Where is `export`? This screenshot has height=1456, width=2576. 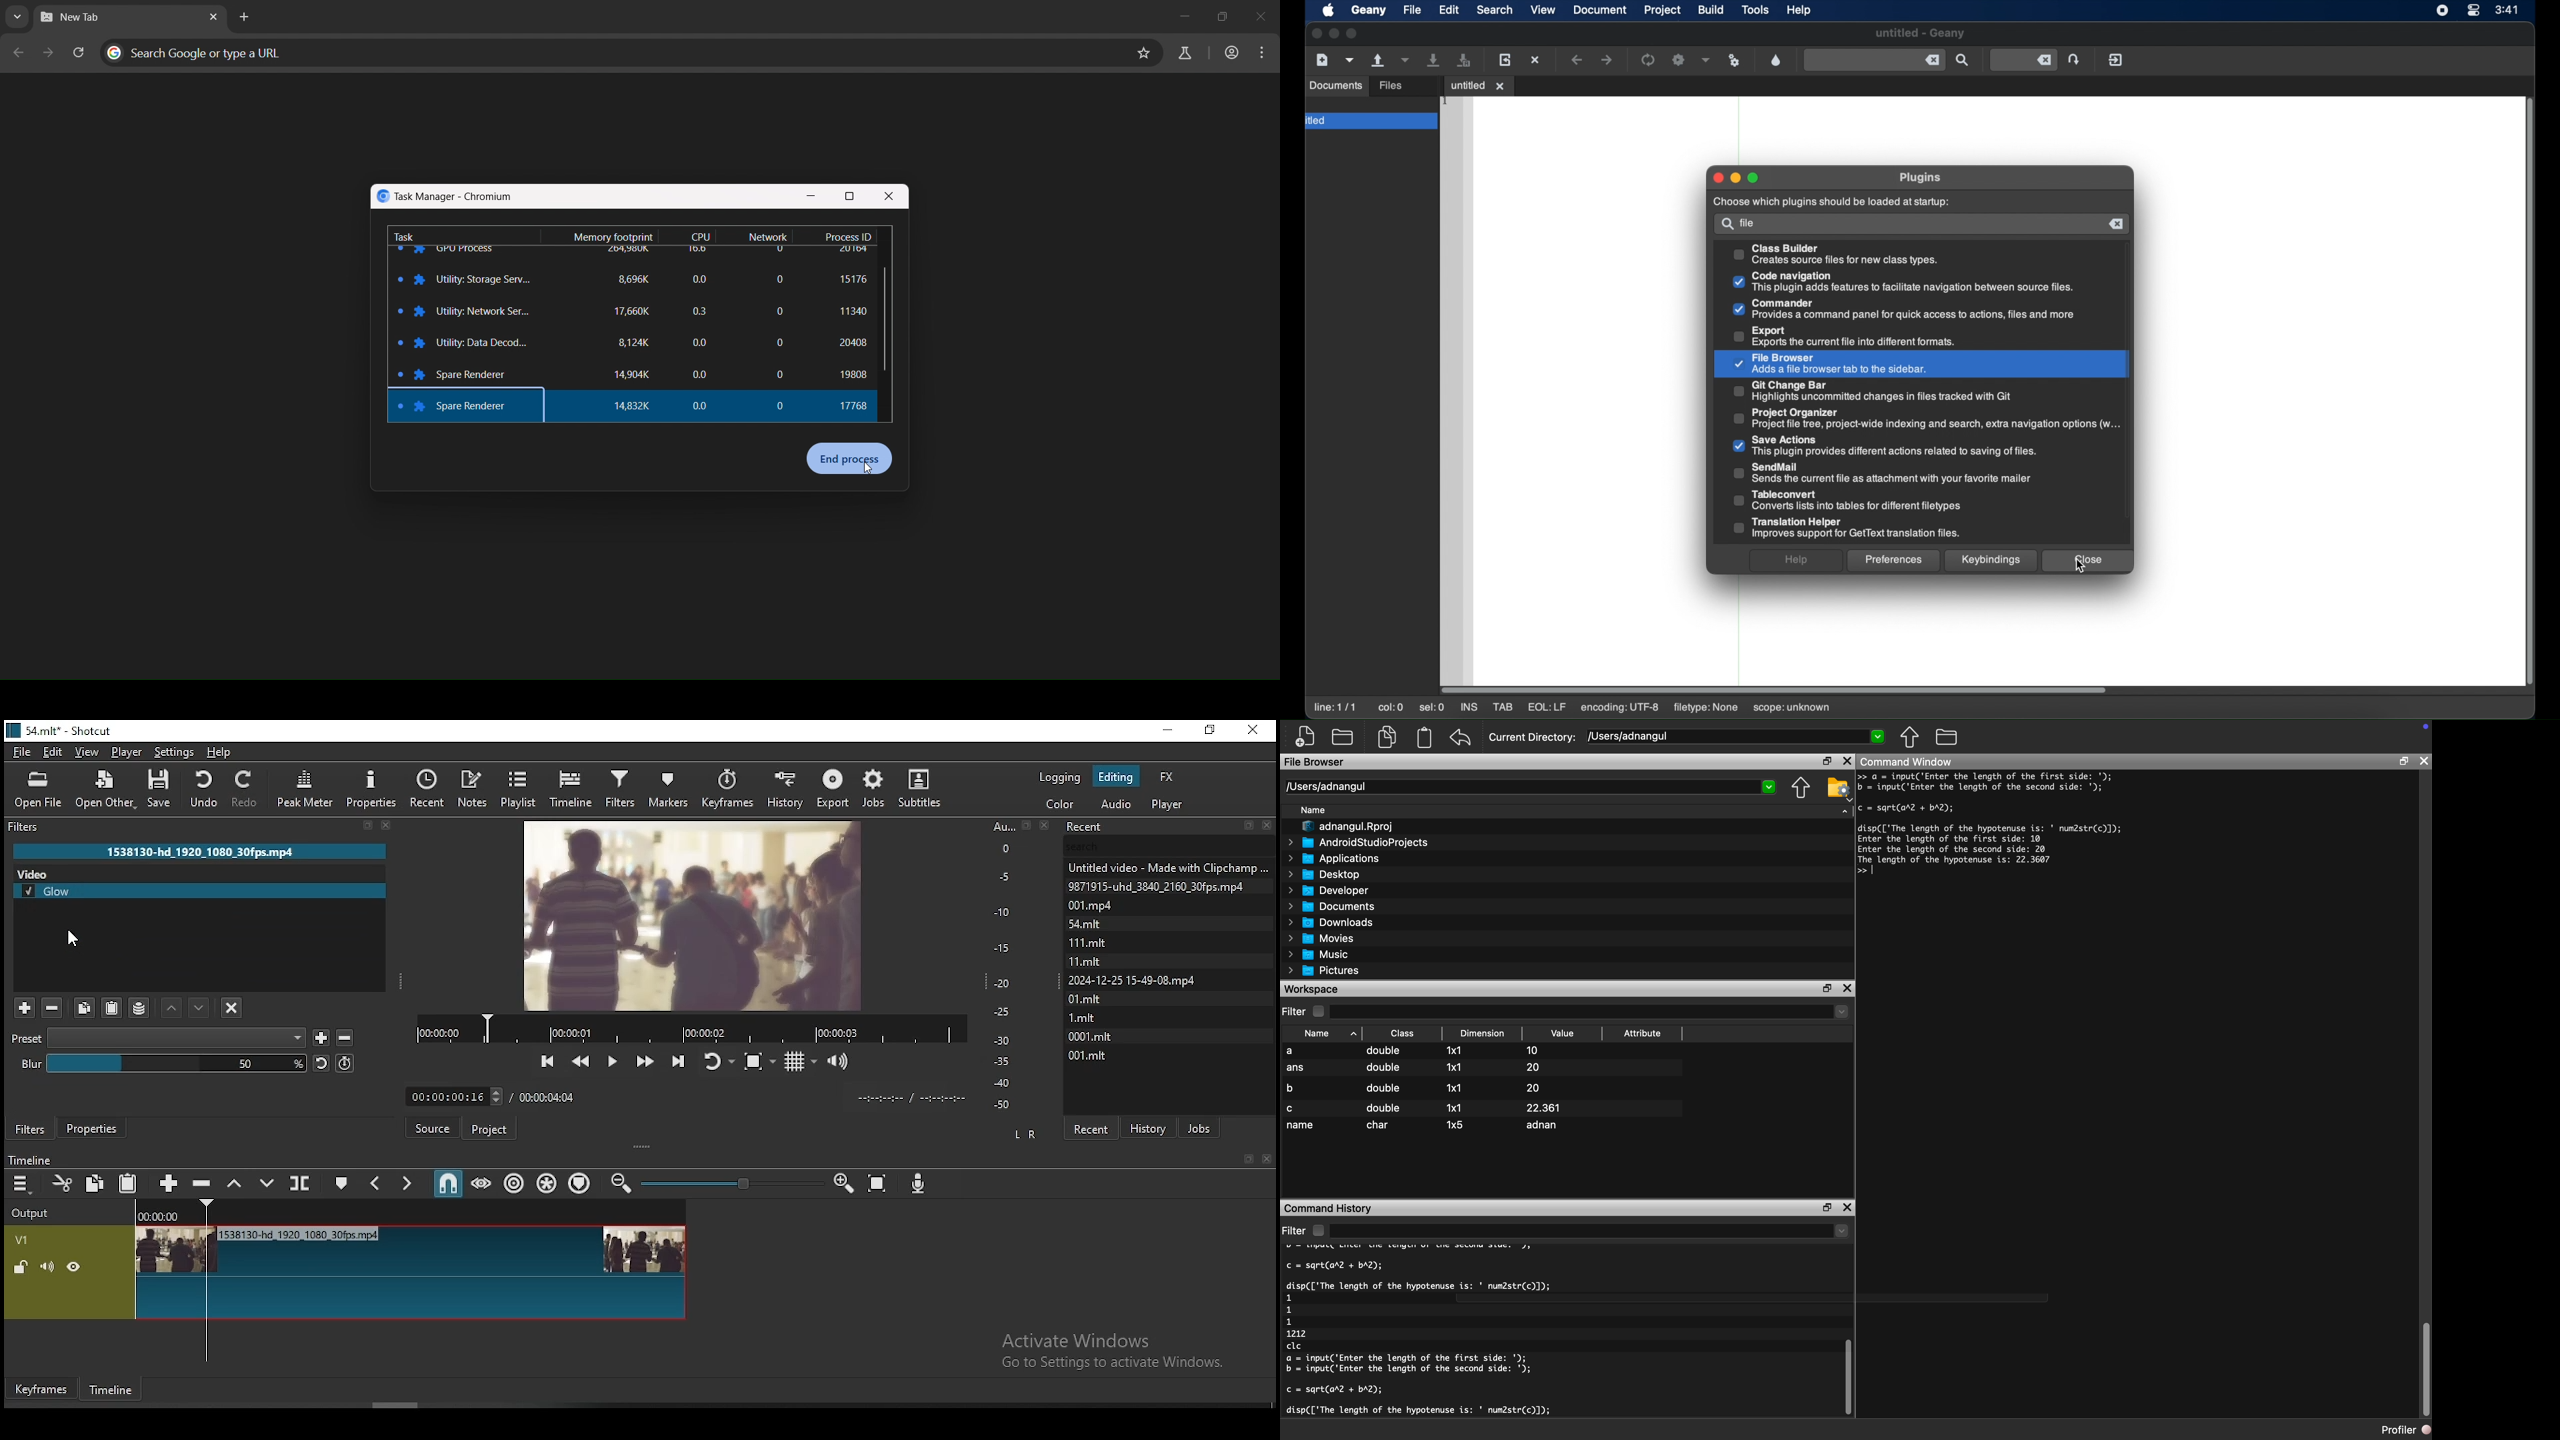
export is located at coordinates (832, 789).